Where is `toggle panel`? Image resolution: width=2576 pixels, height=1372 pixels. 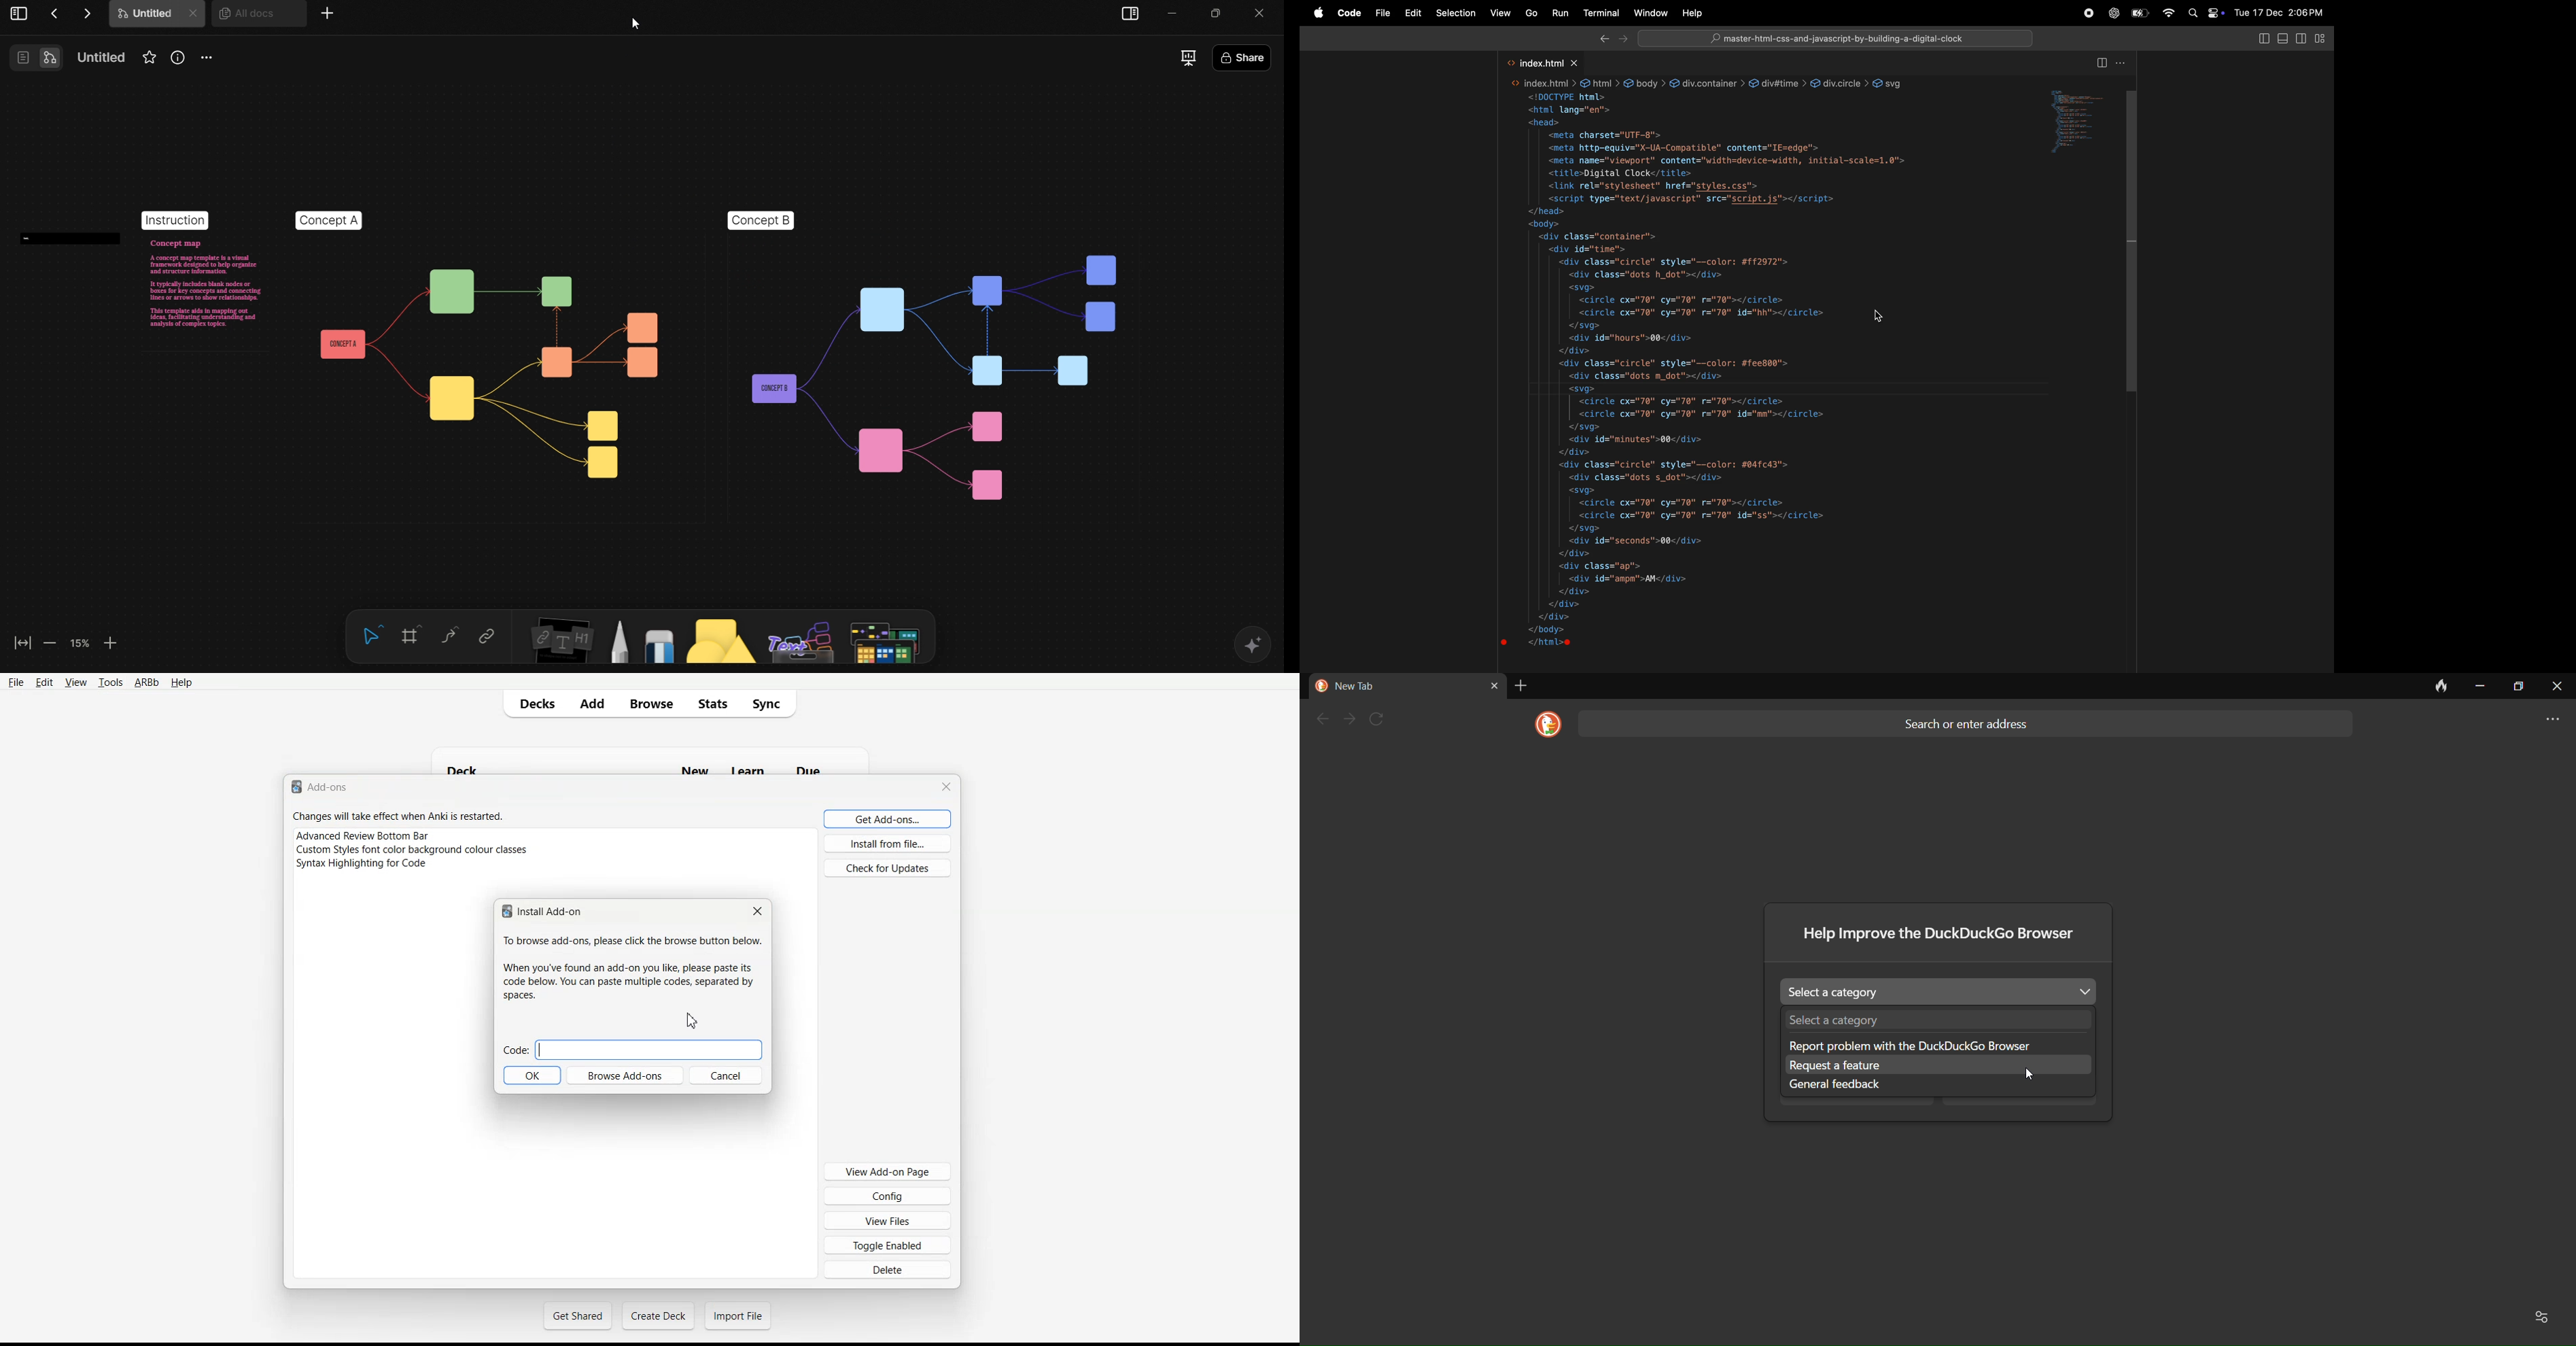 toggle panel is located at coordinates (2082, 125).